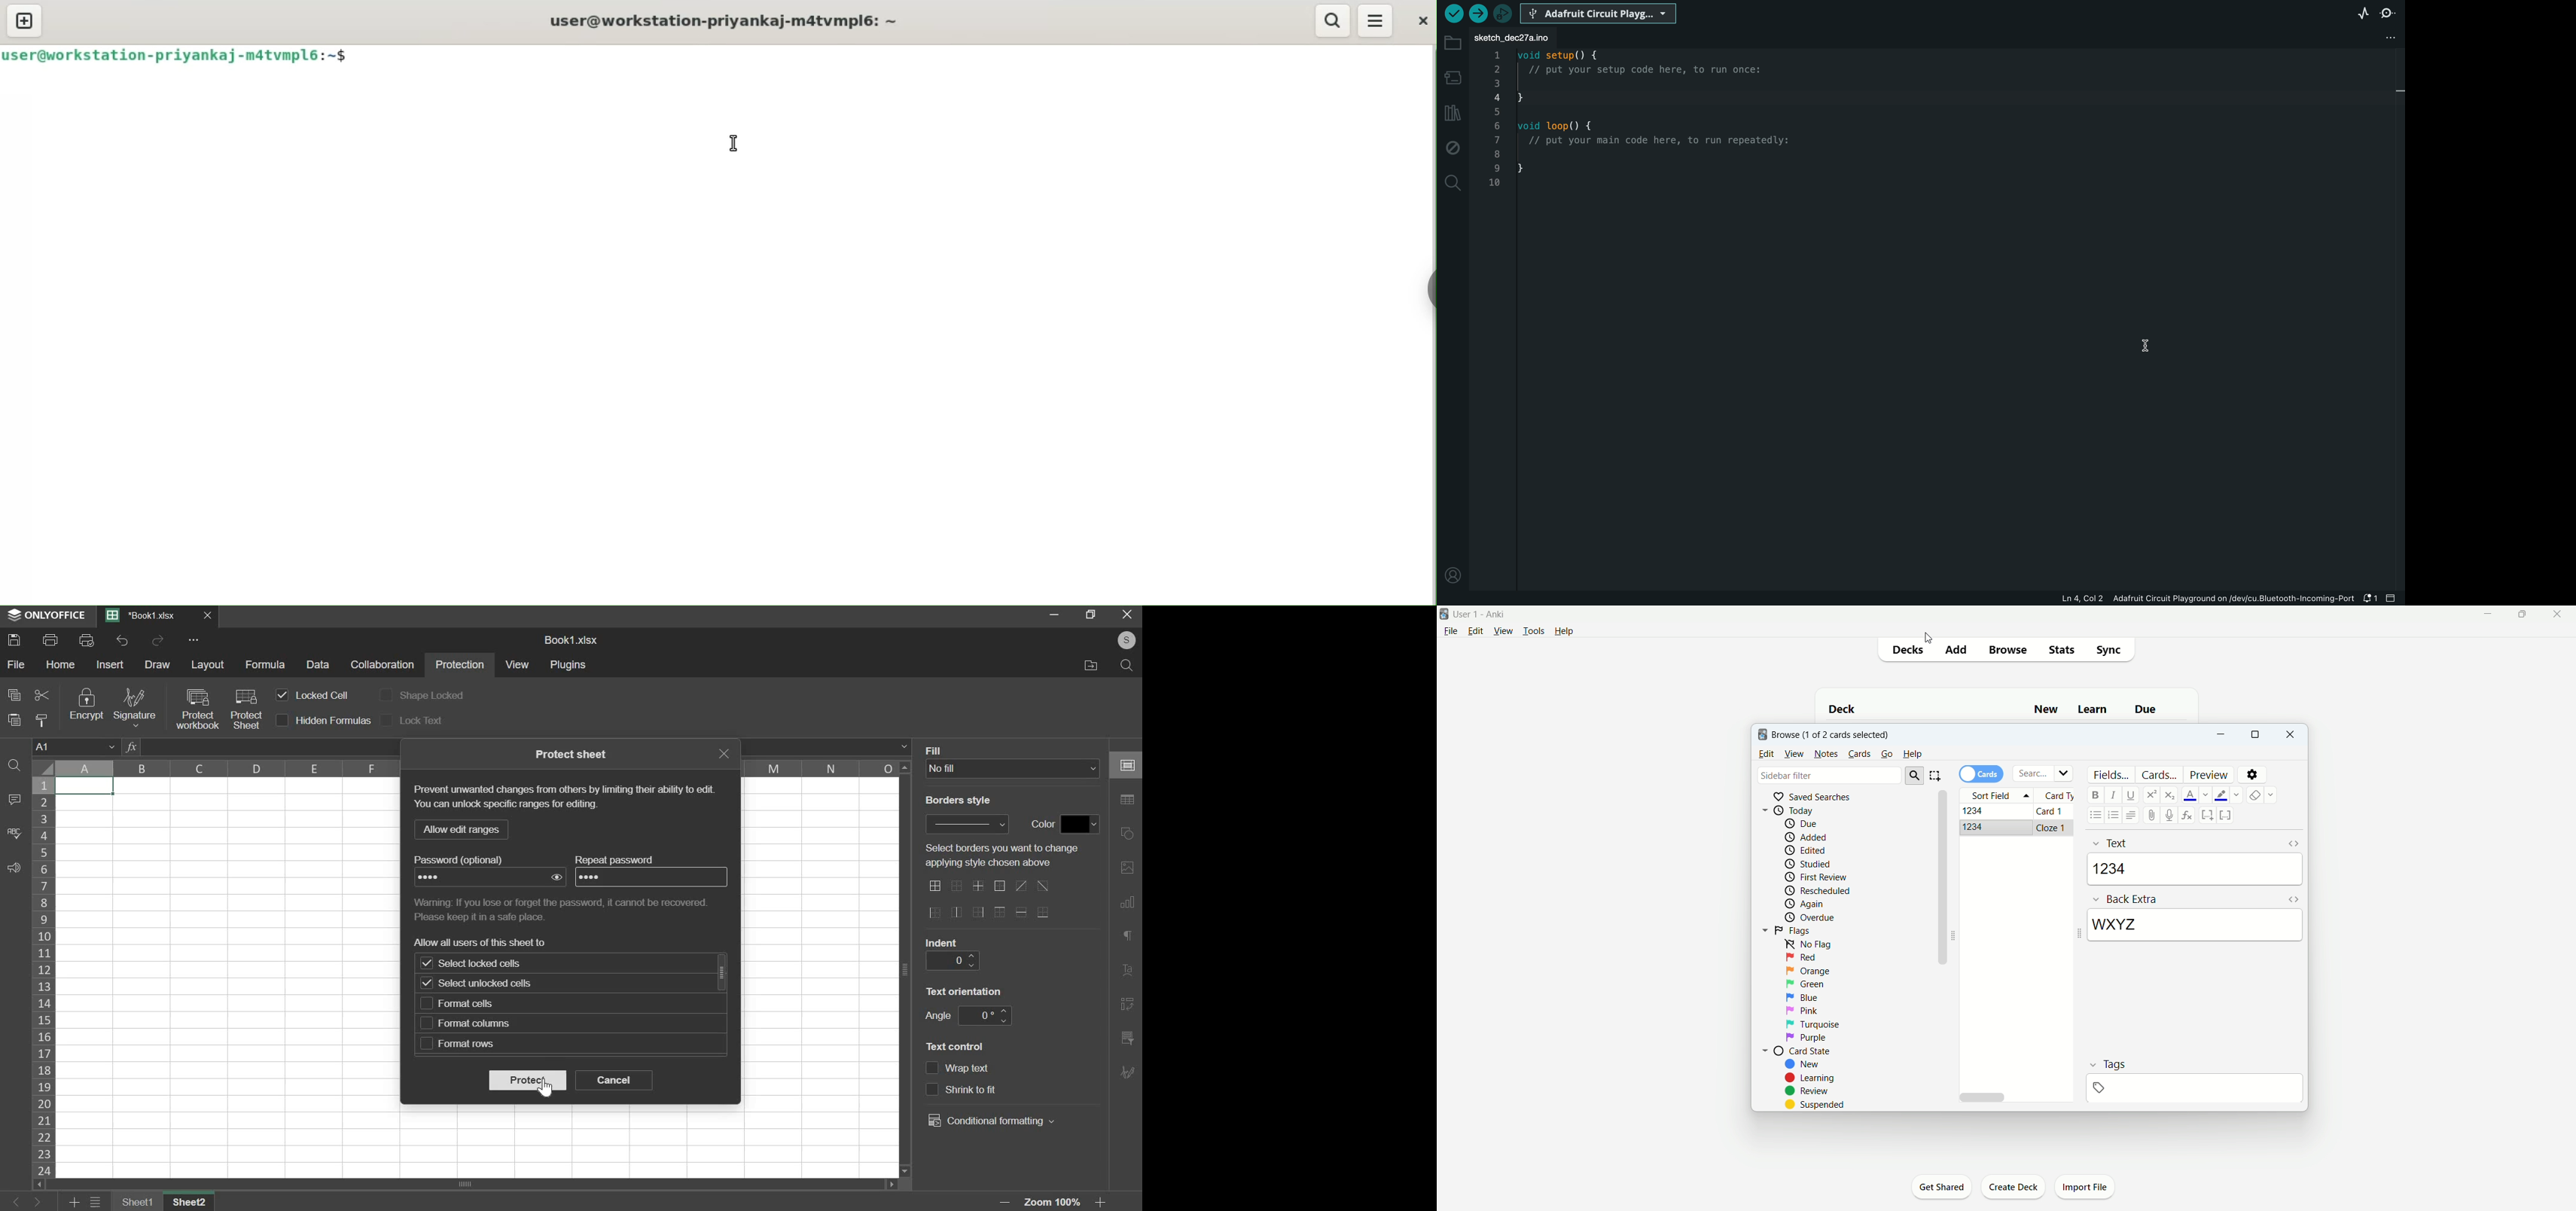  Describe the element at coordinates (1131, 616) in the screenshot. I see `Cancel` at that location.